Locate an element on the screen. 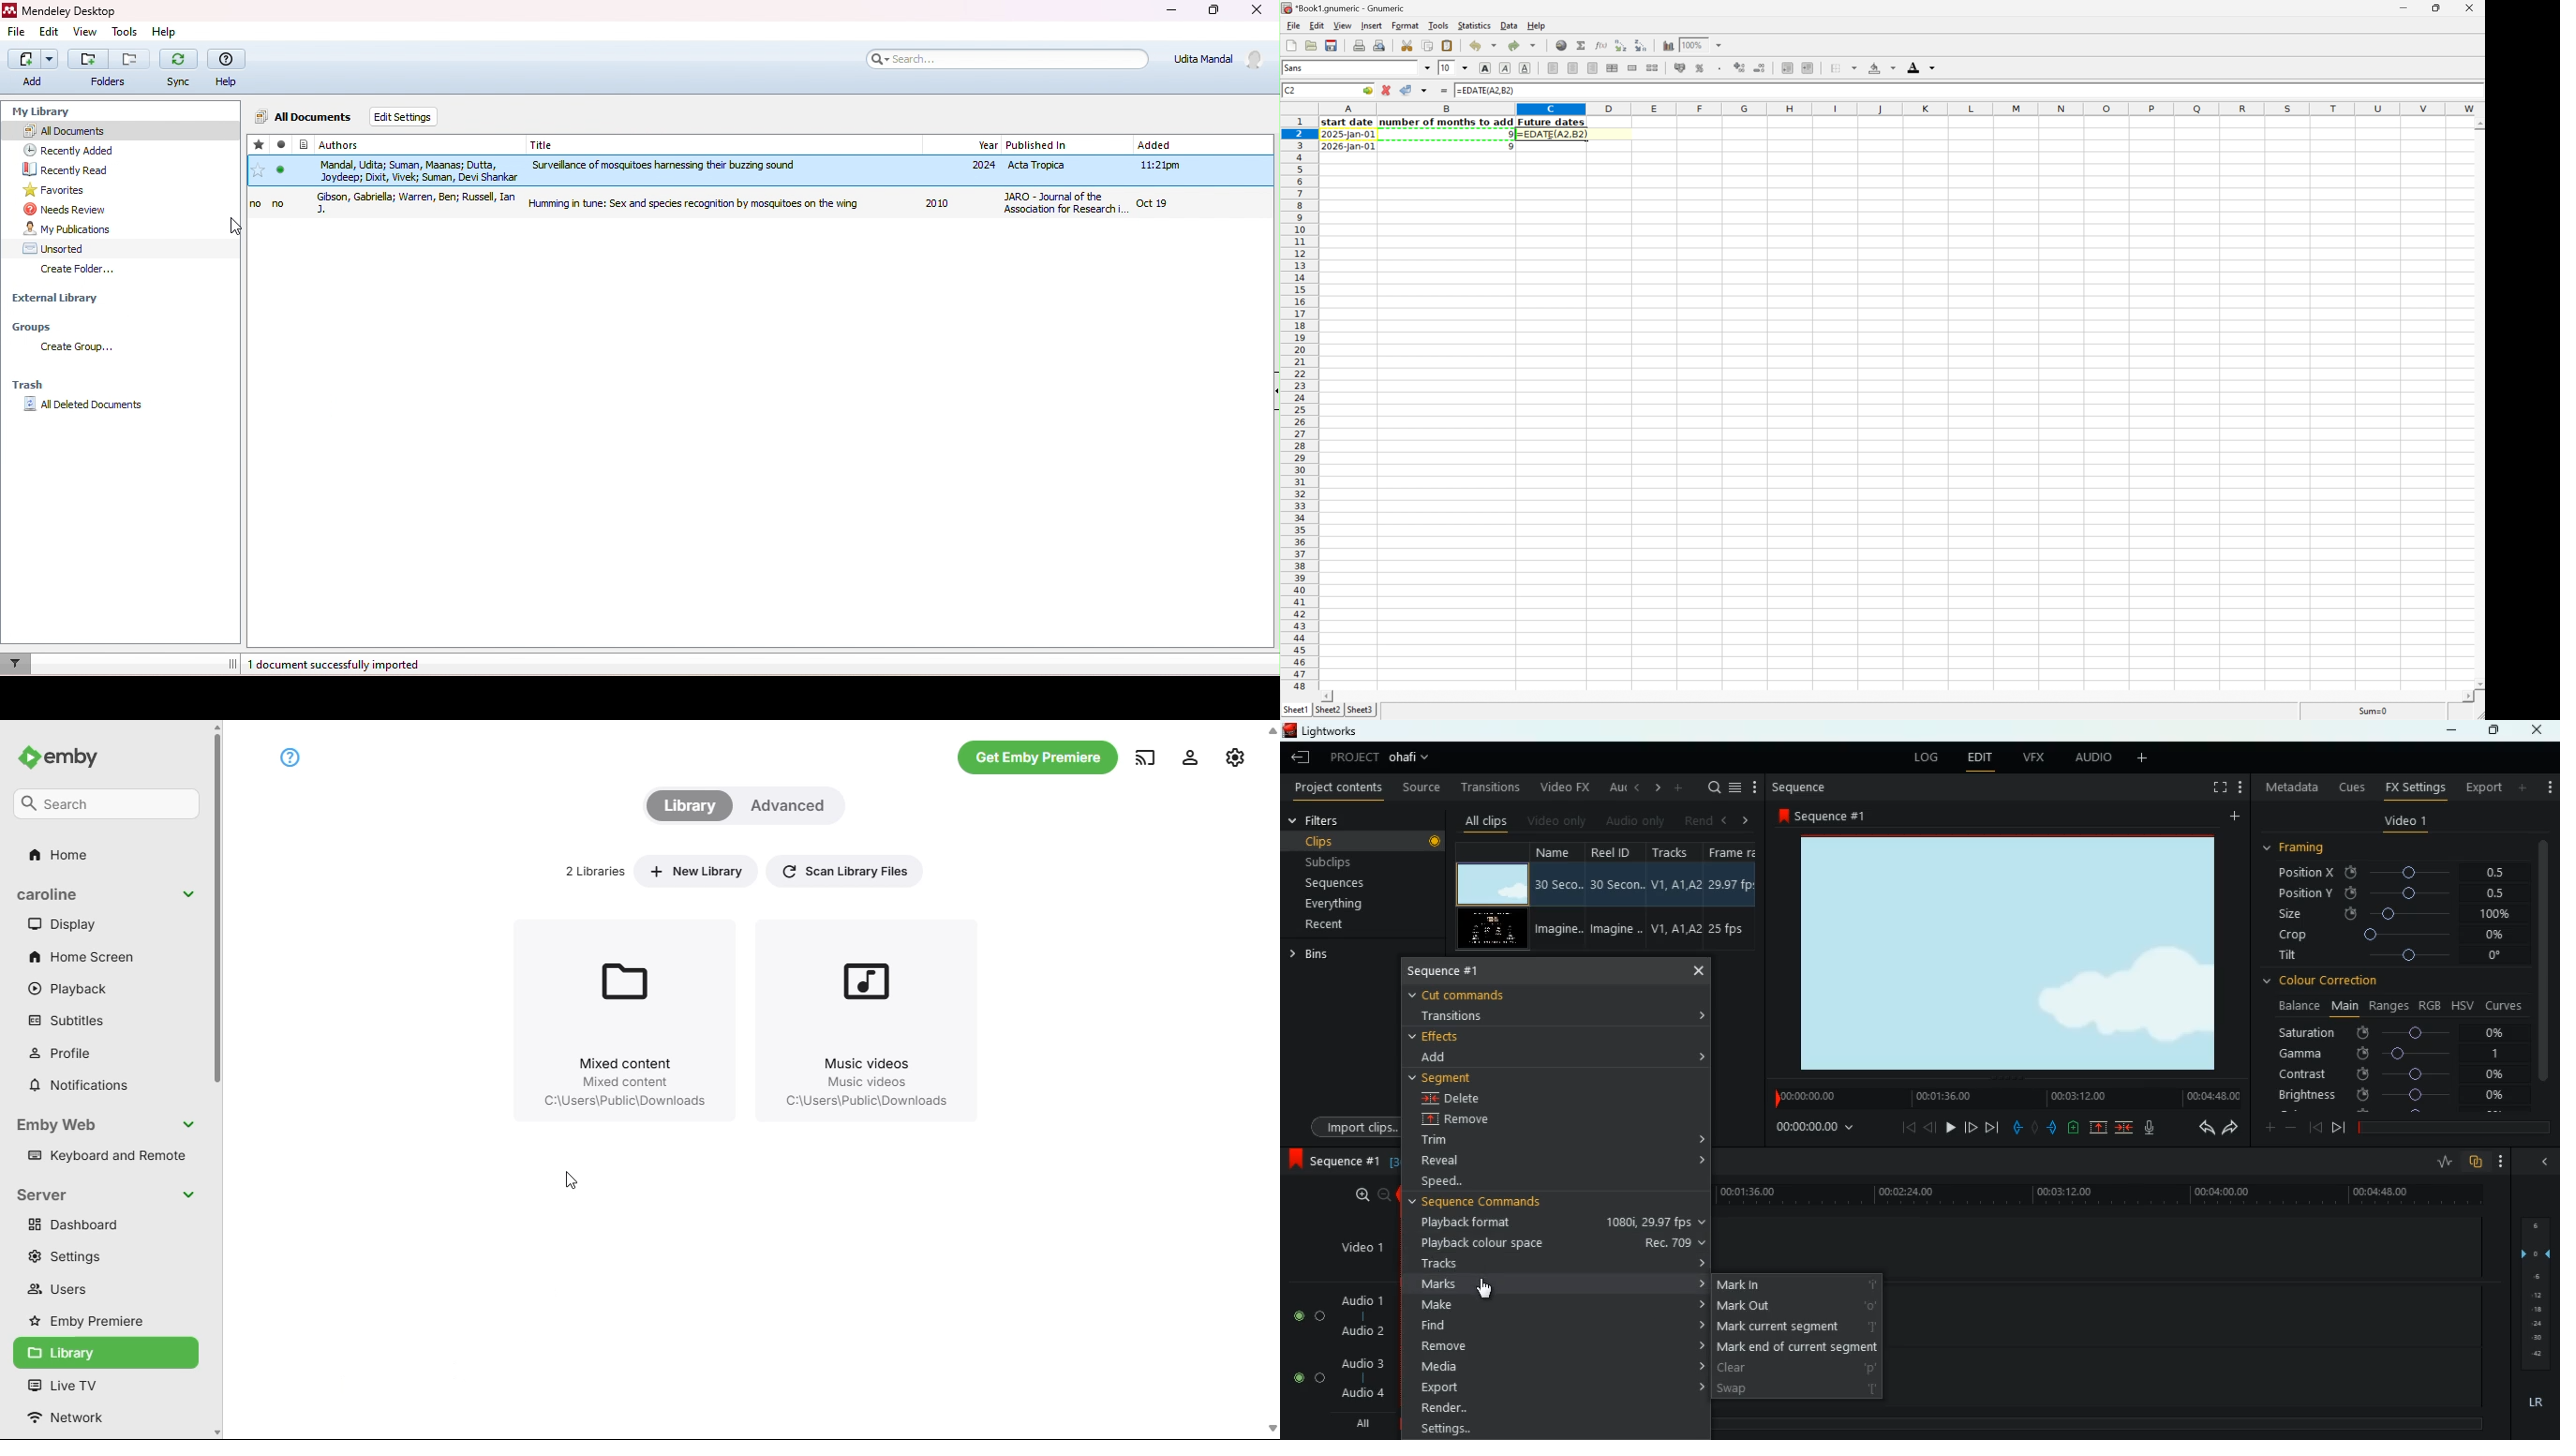 Image resolution: width=2576 pixels, height=1456 pixels. Journal of Association for Research in Otolaryngology The is located at coordinates (1064, 204).